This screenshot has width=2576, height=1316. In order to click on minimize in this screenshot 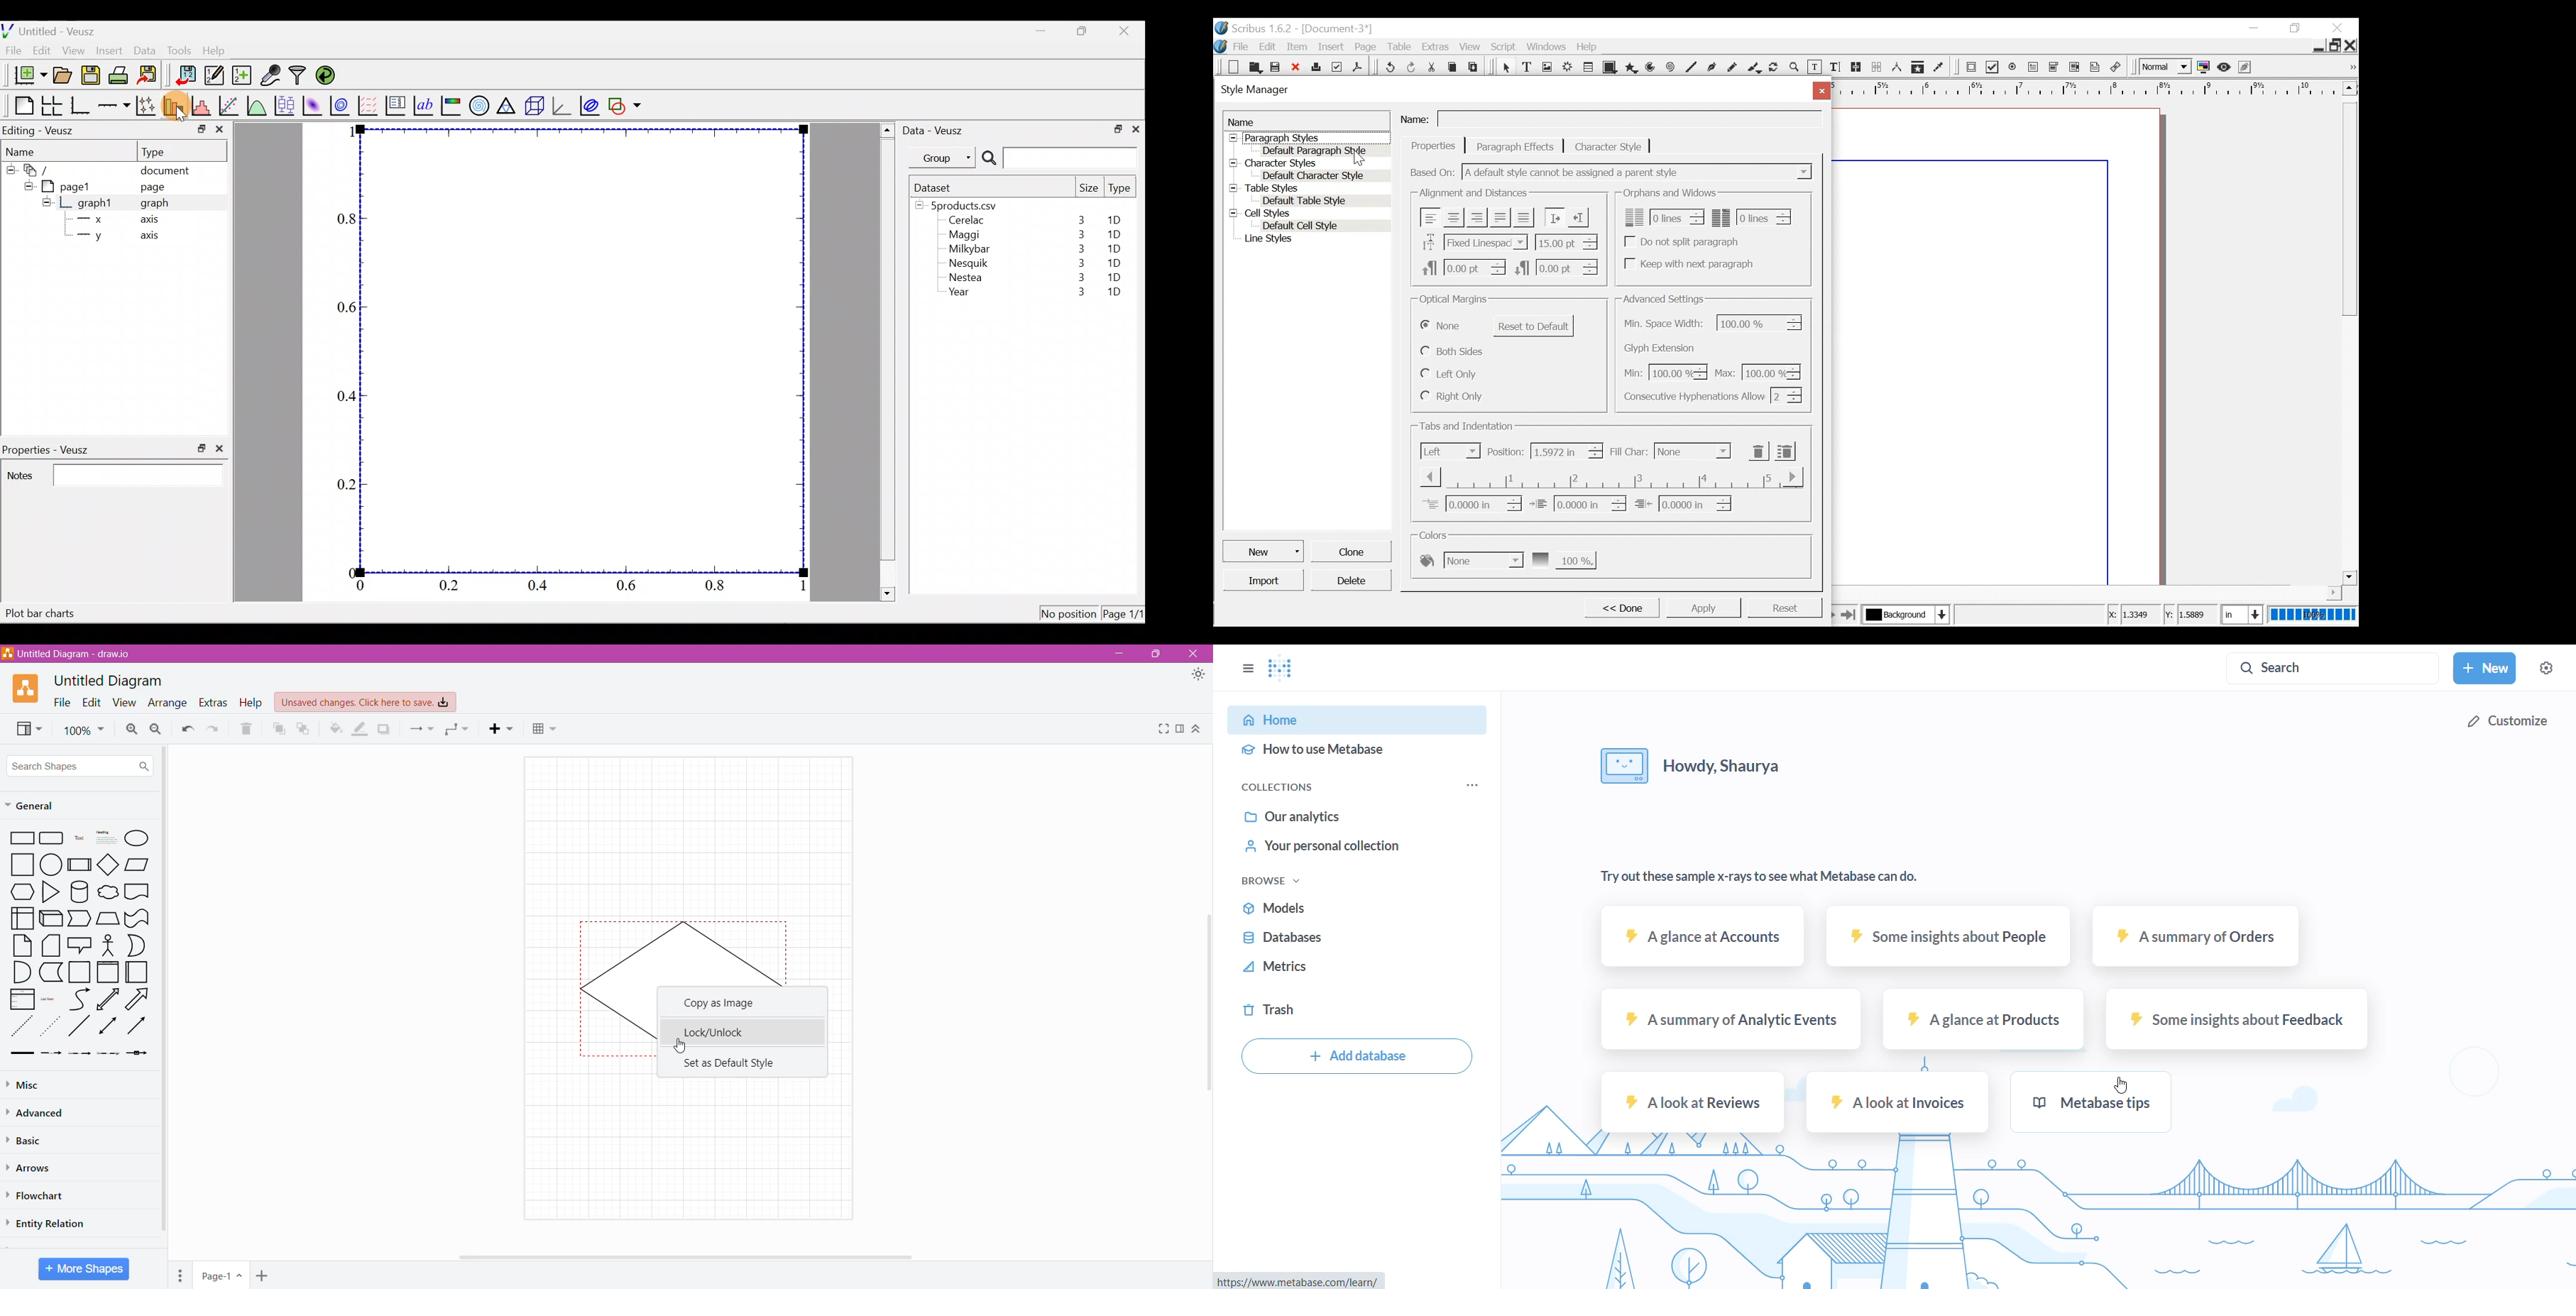, I will do `click(2253, 27)`.